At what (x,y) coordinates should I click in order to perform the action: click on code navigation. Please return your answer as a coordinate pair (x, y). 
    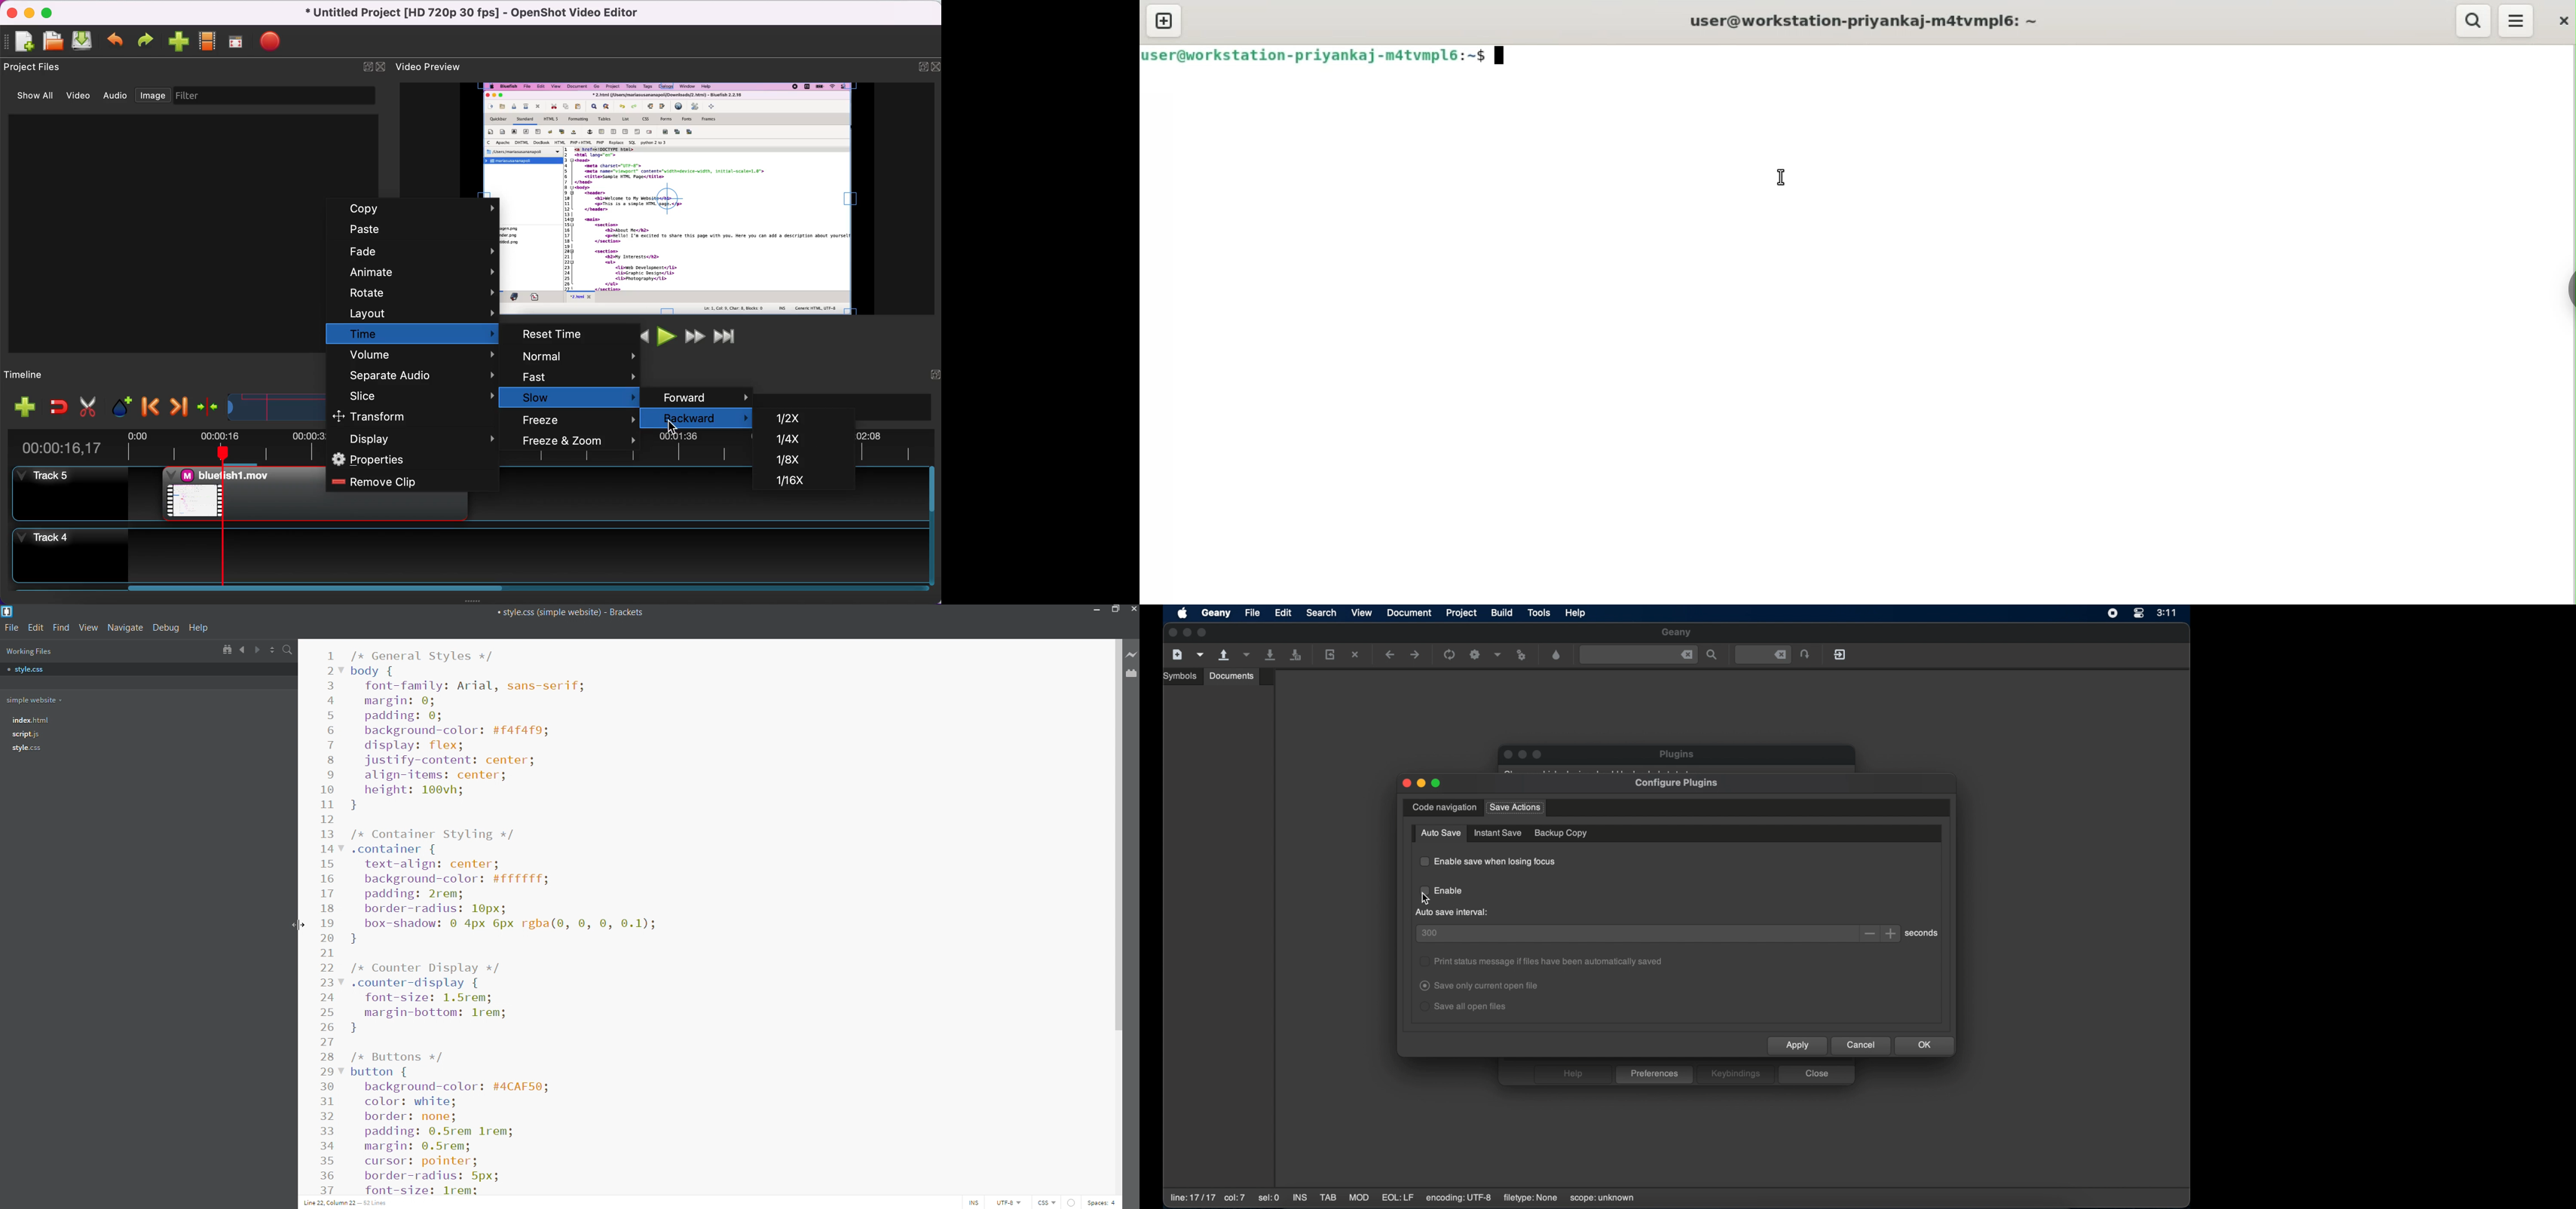
    Looking at the image, I should click on (1445, 808).